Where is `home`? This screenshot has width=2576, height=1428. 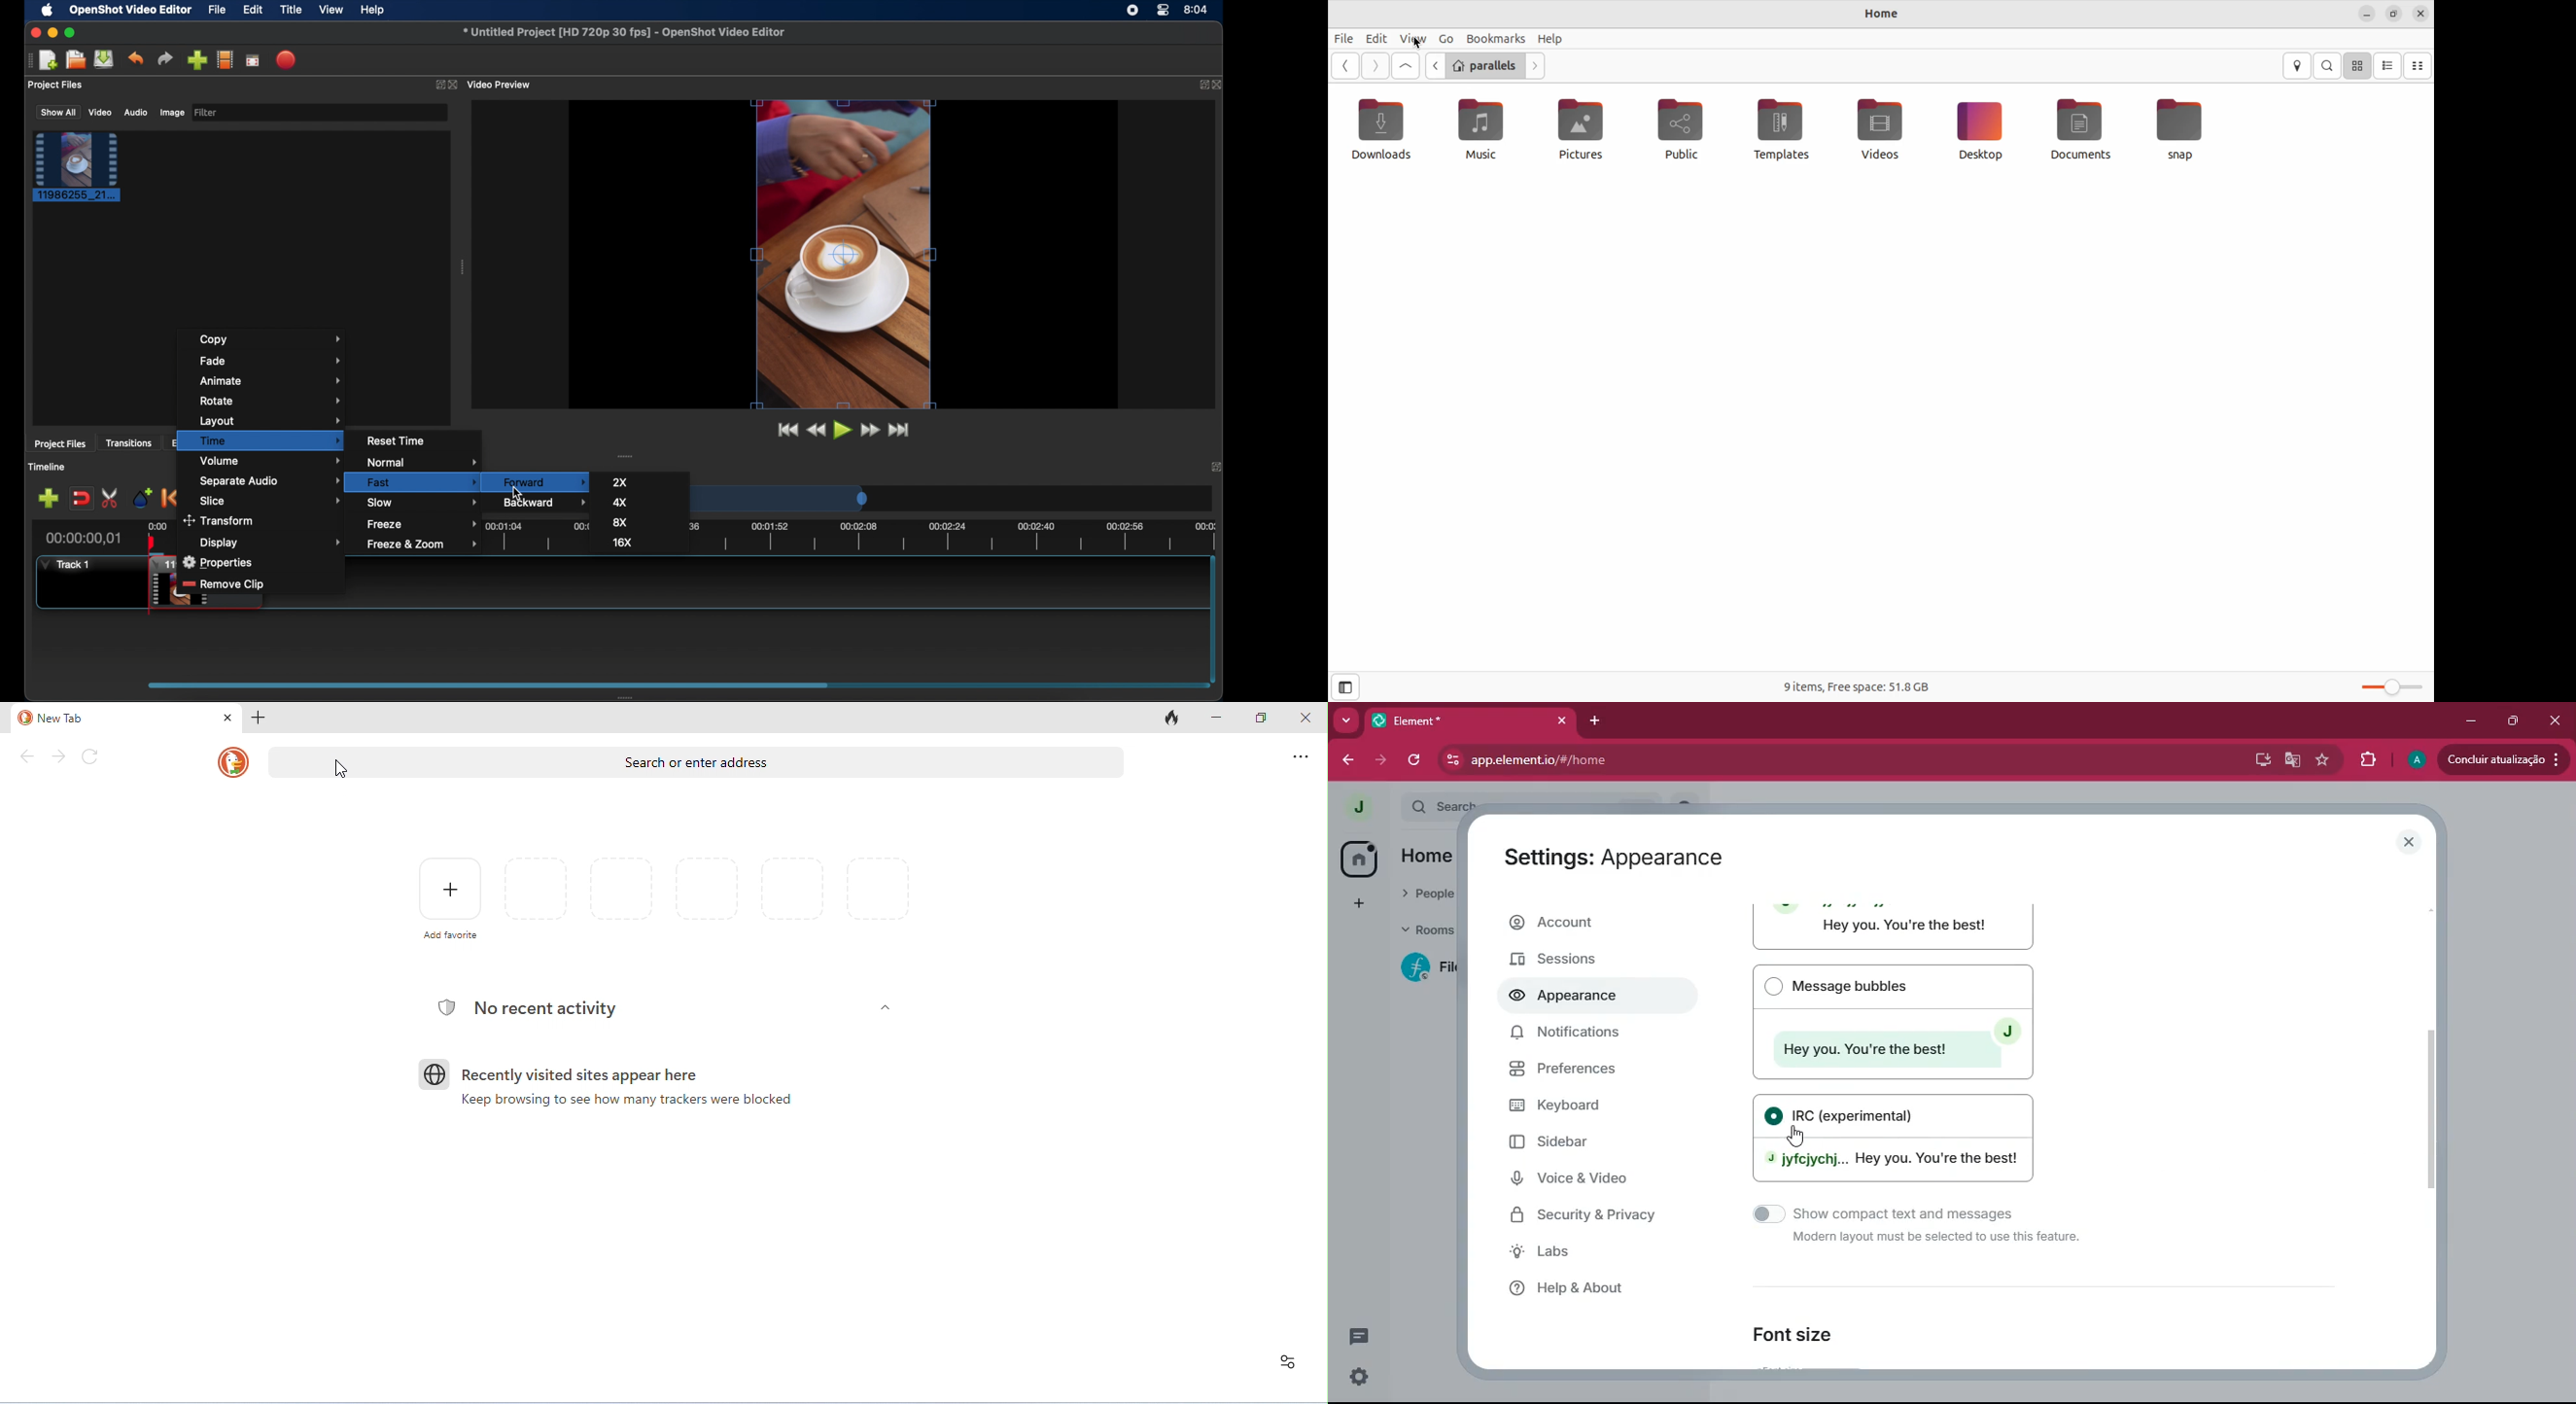
home is located at coordinates (1430, 856).